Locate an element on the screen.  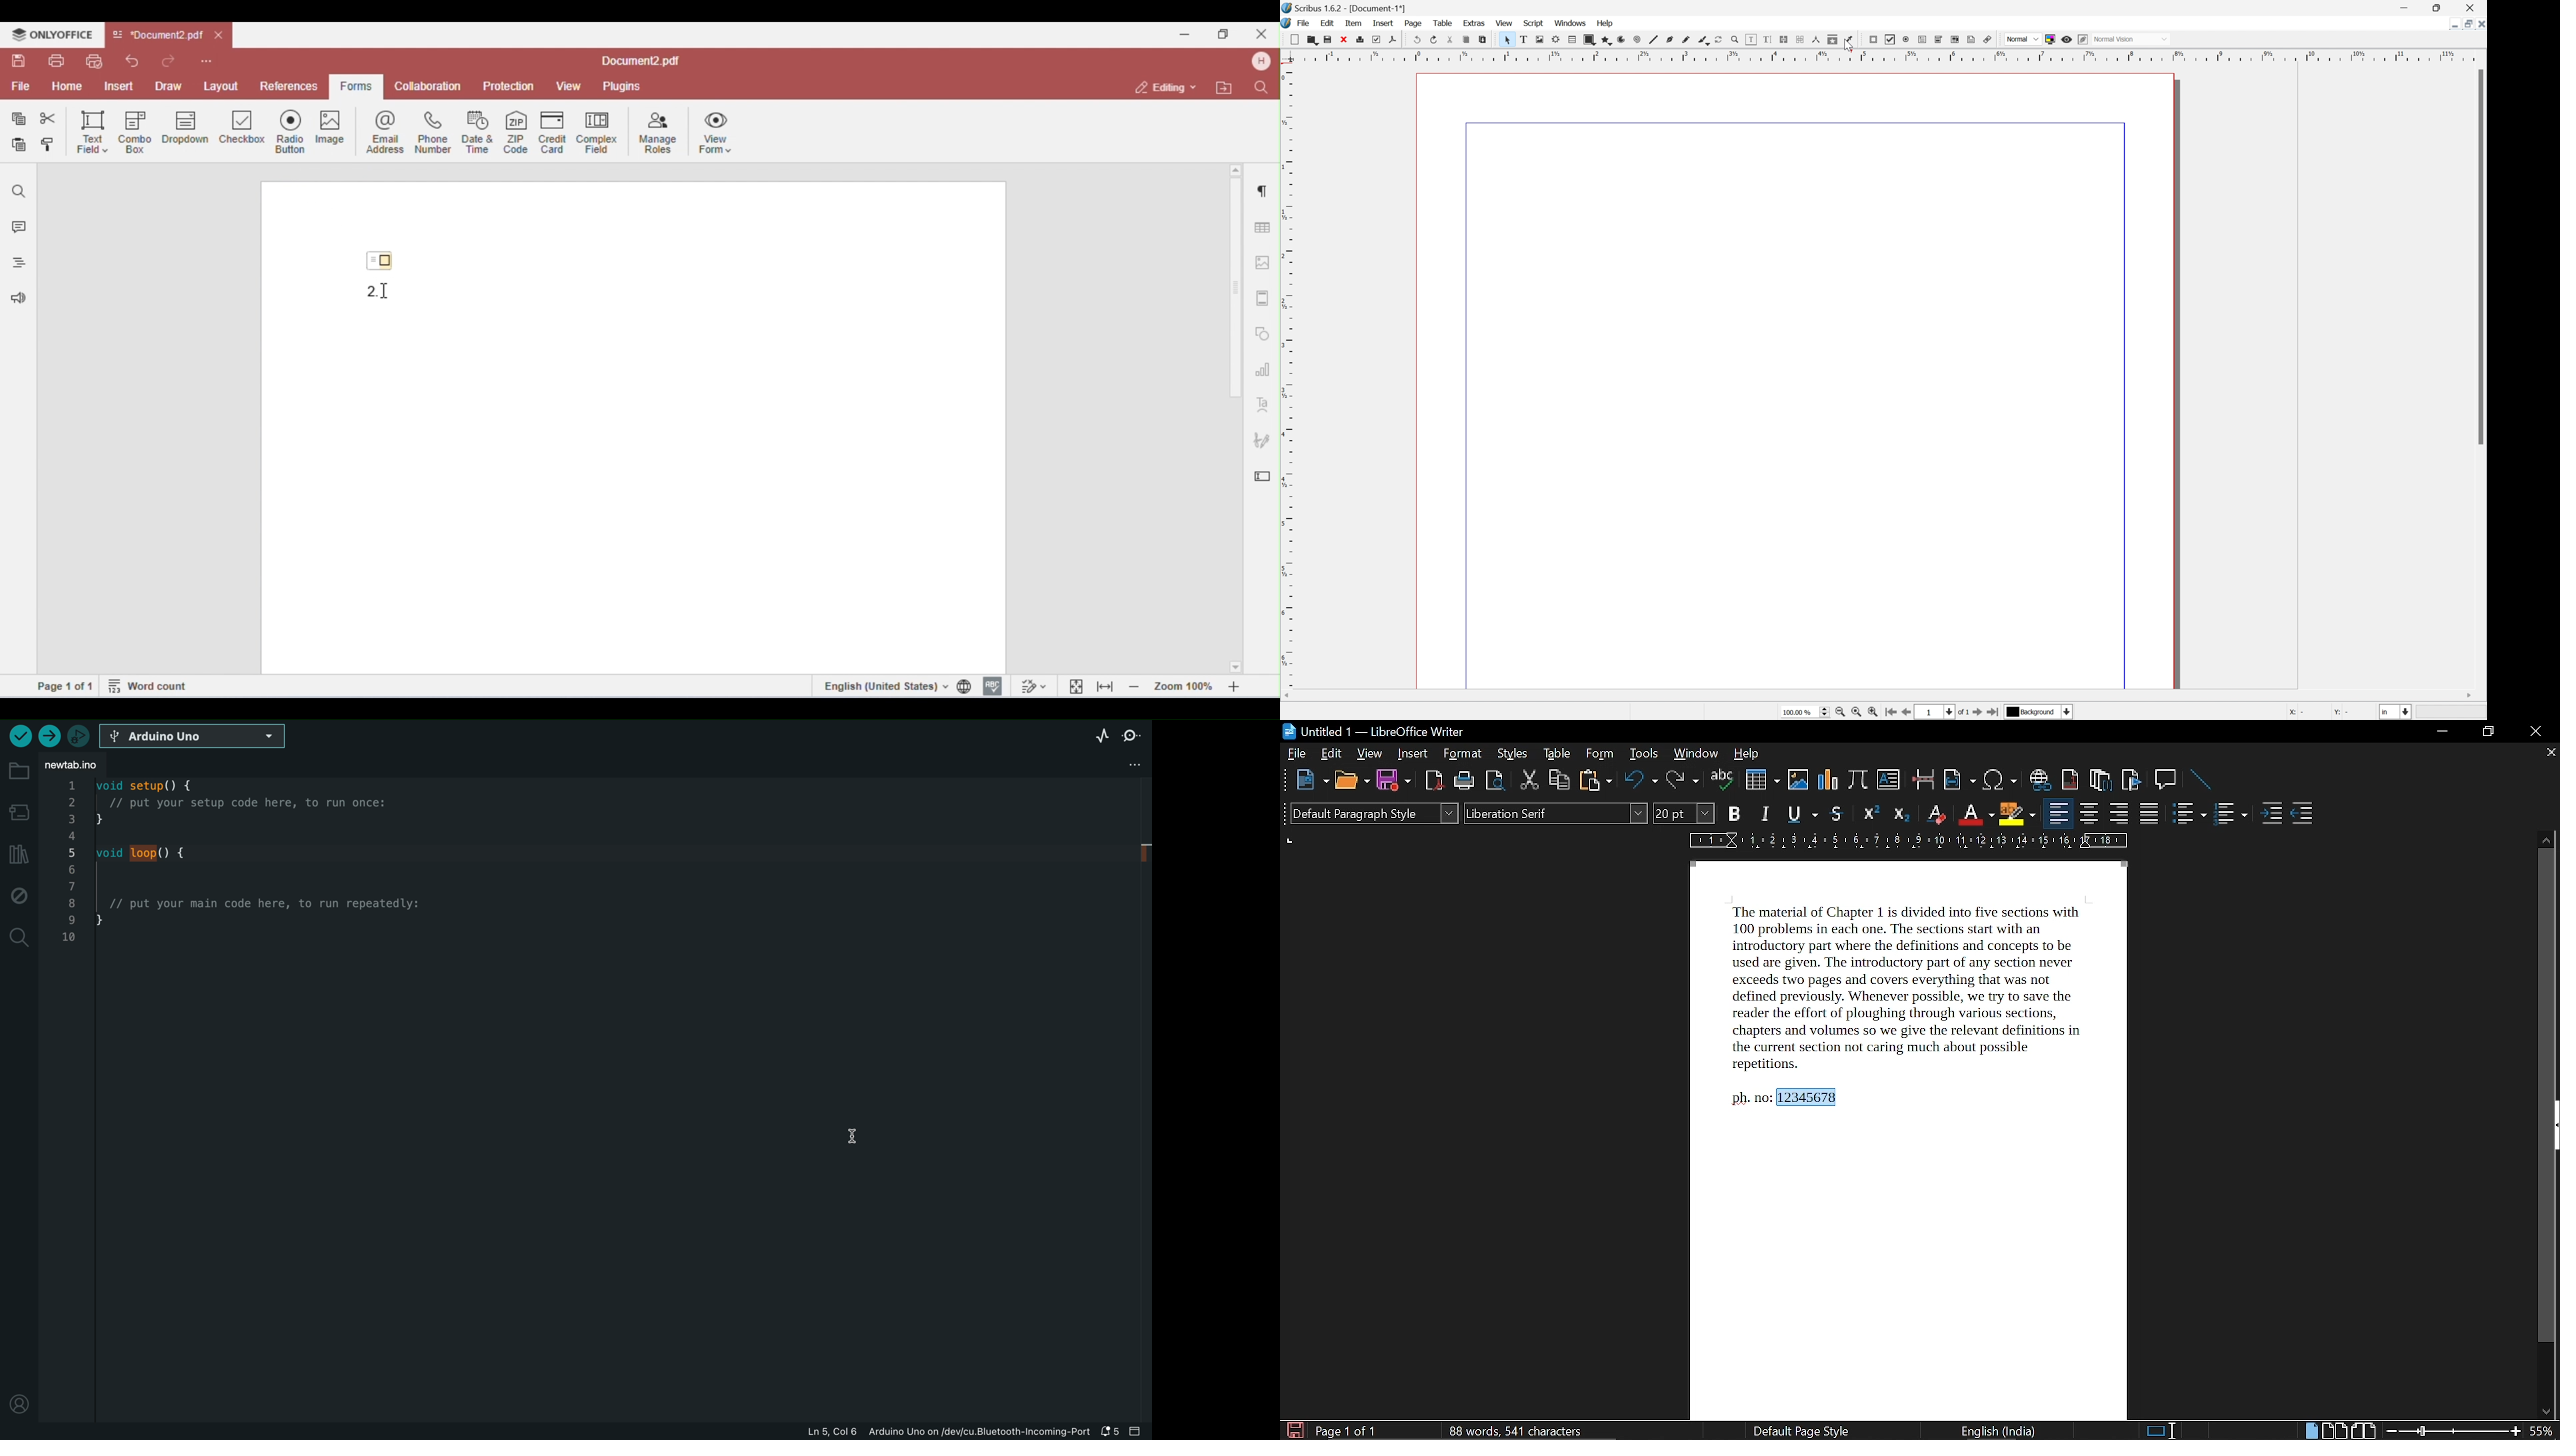
vertical scrollbar is located at coordinates (2546, 1096).